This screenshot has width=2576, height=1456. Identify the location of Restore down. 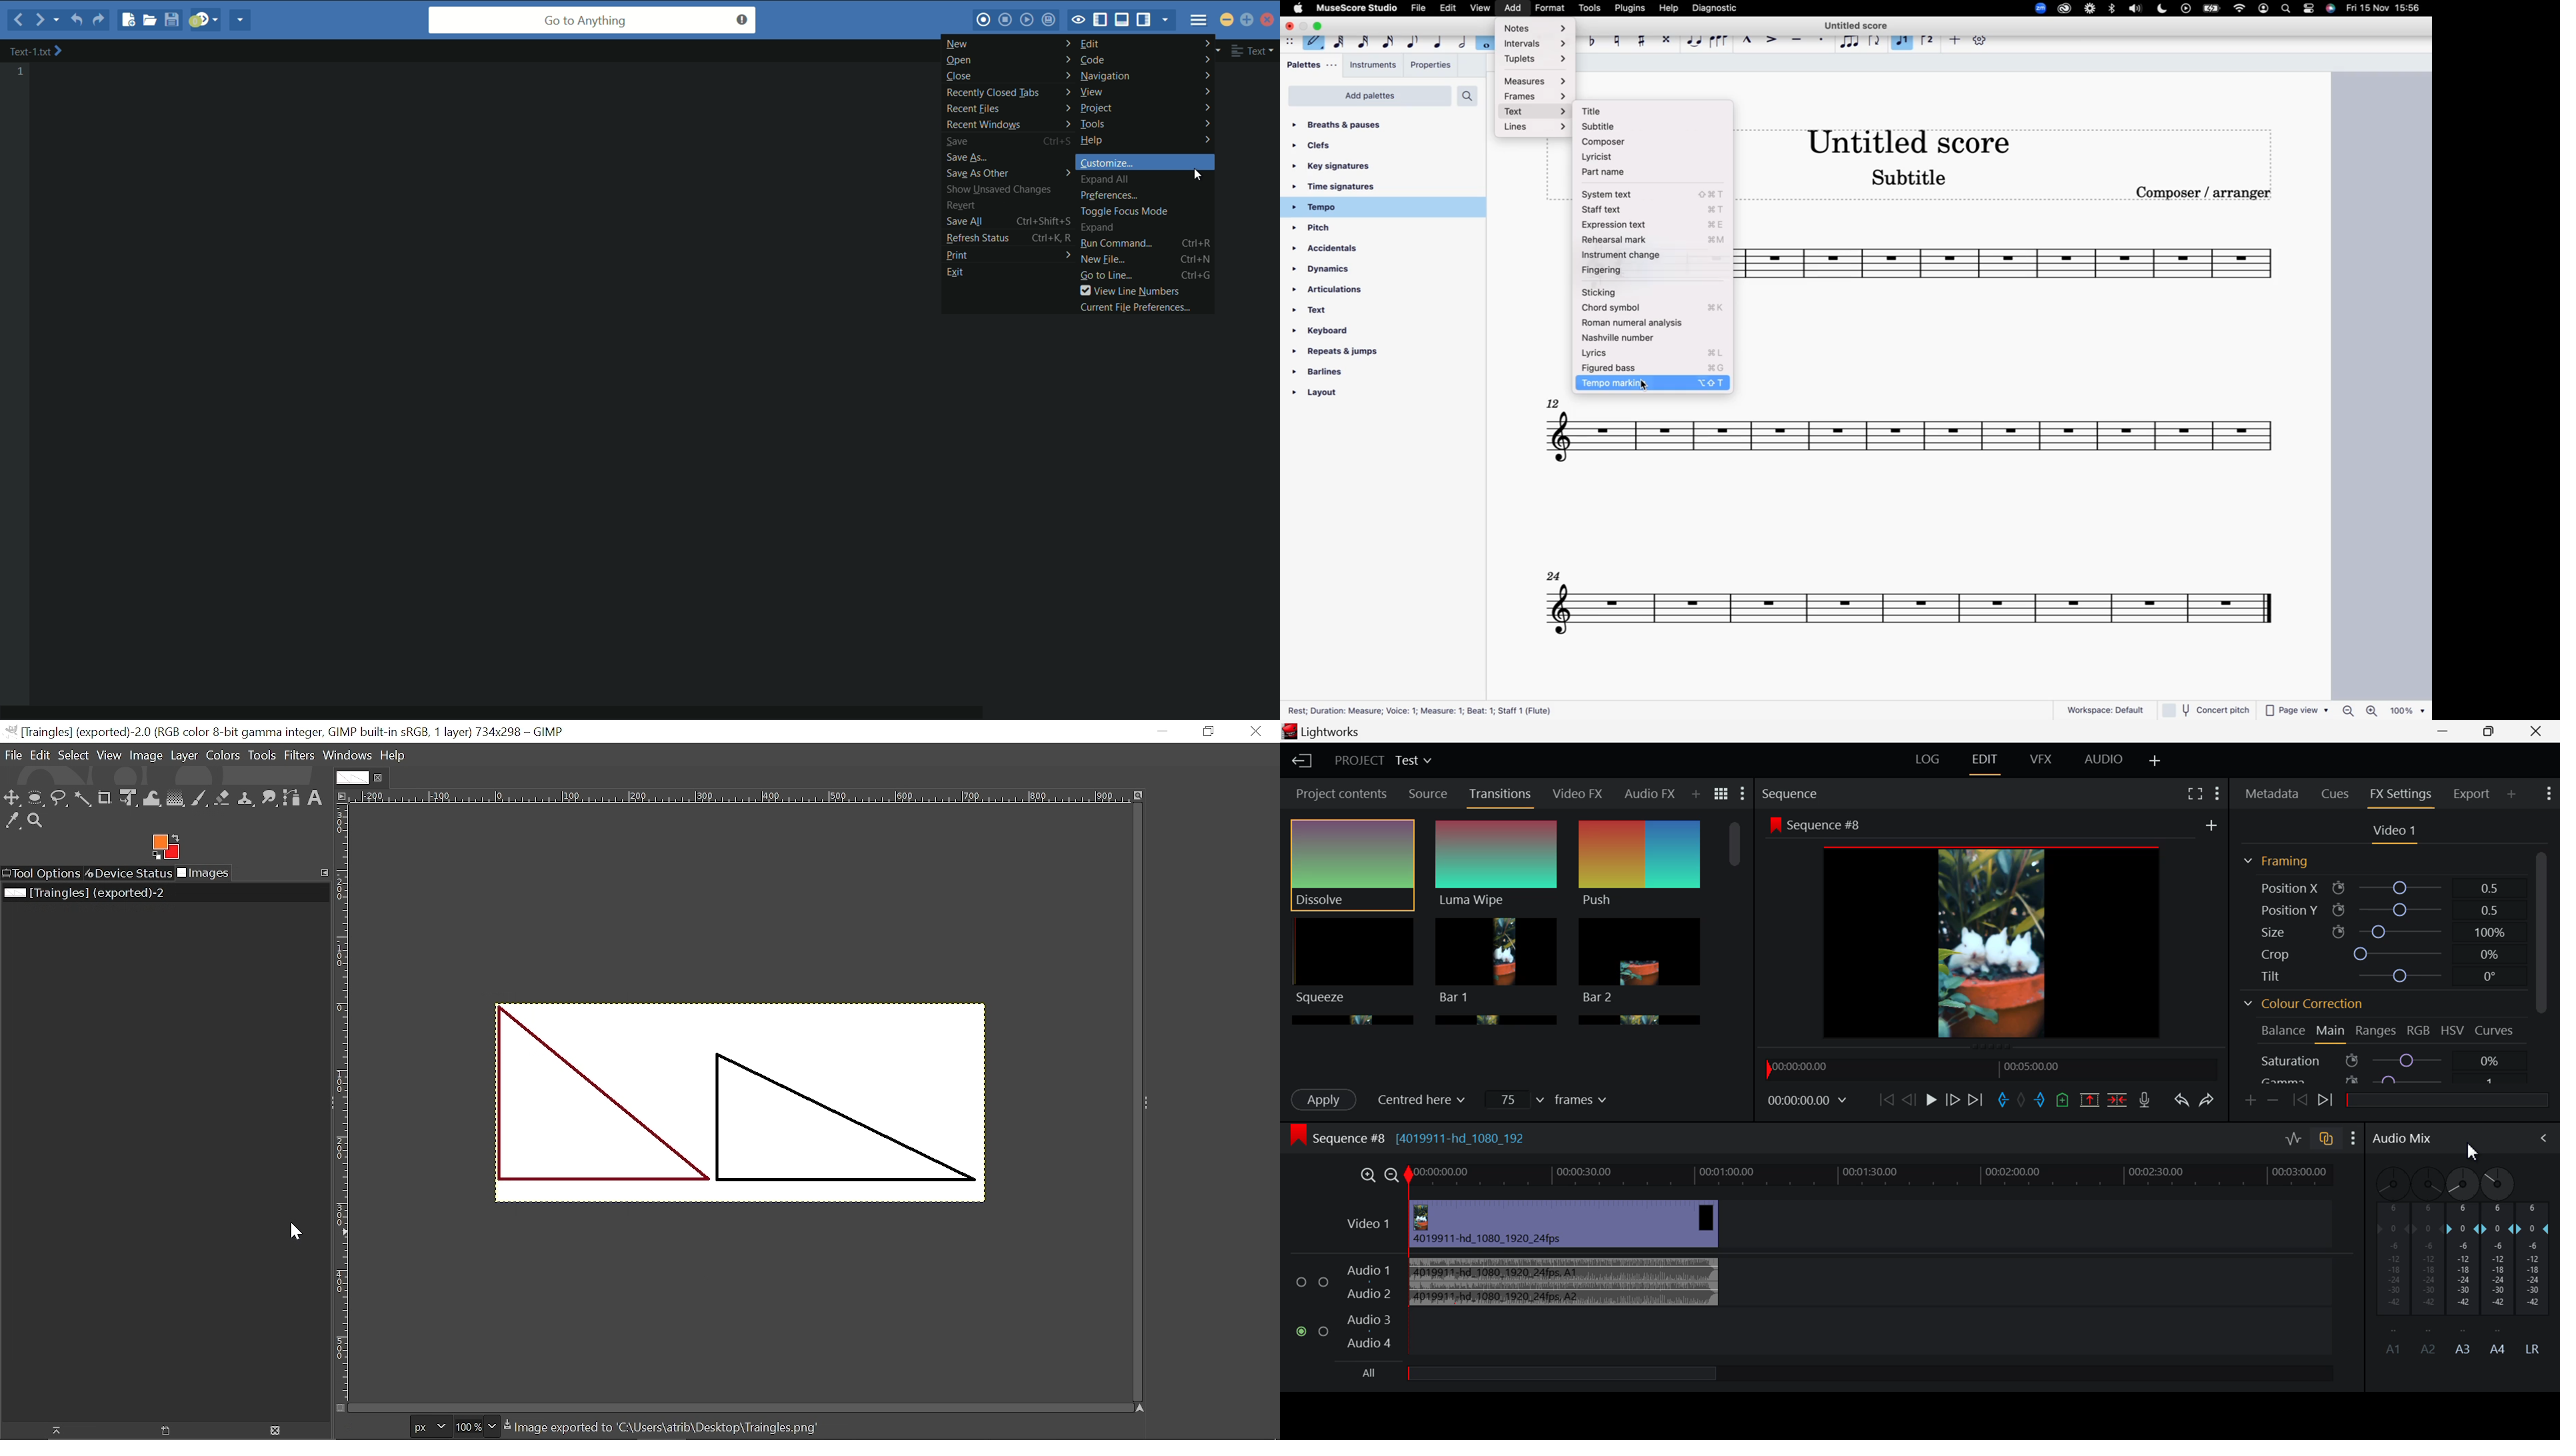
(1206, 732).